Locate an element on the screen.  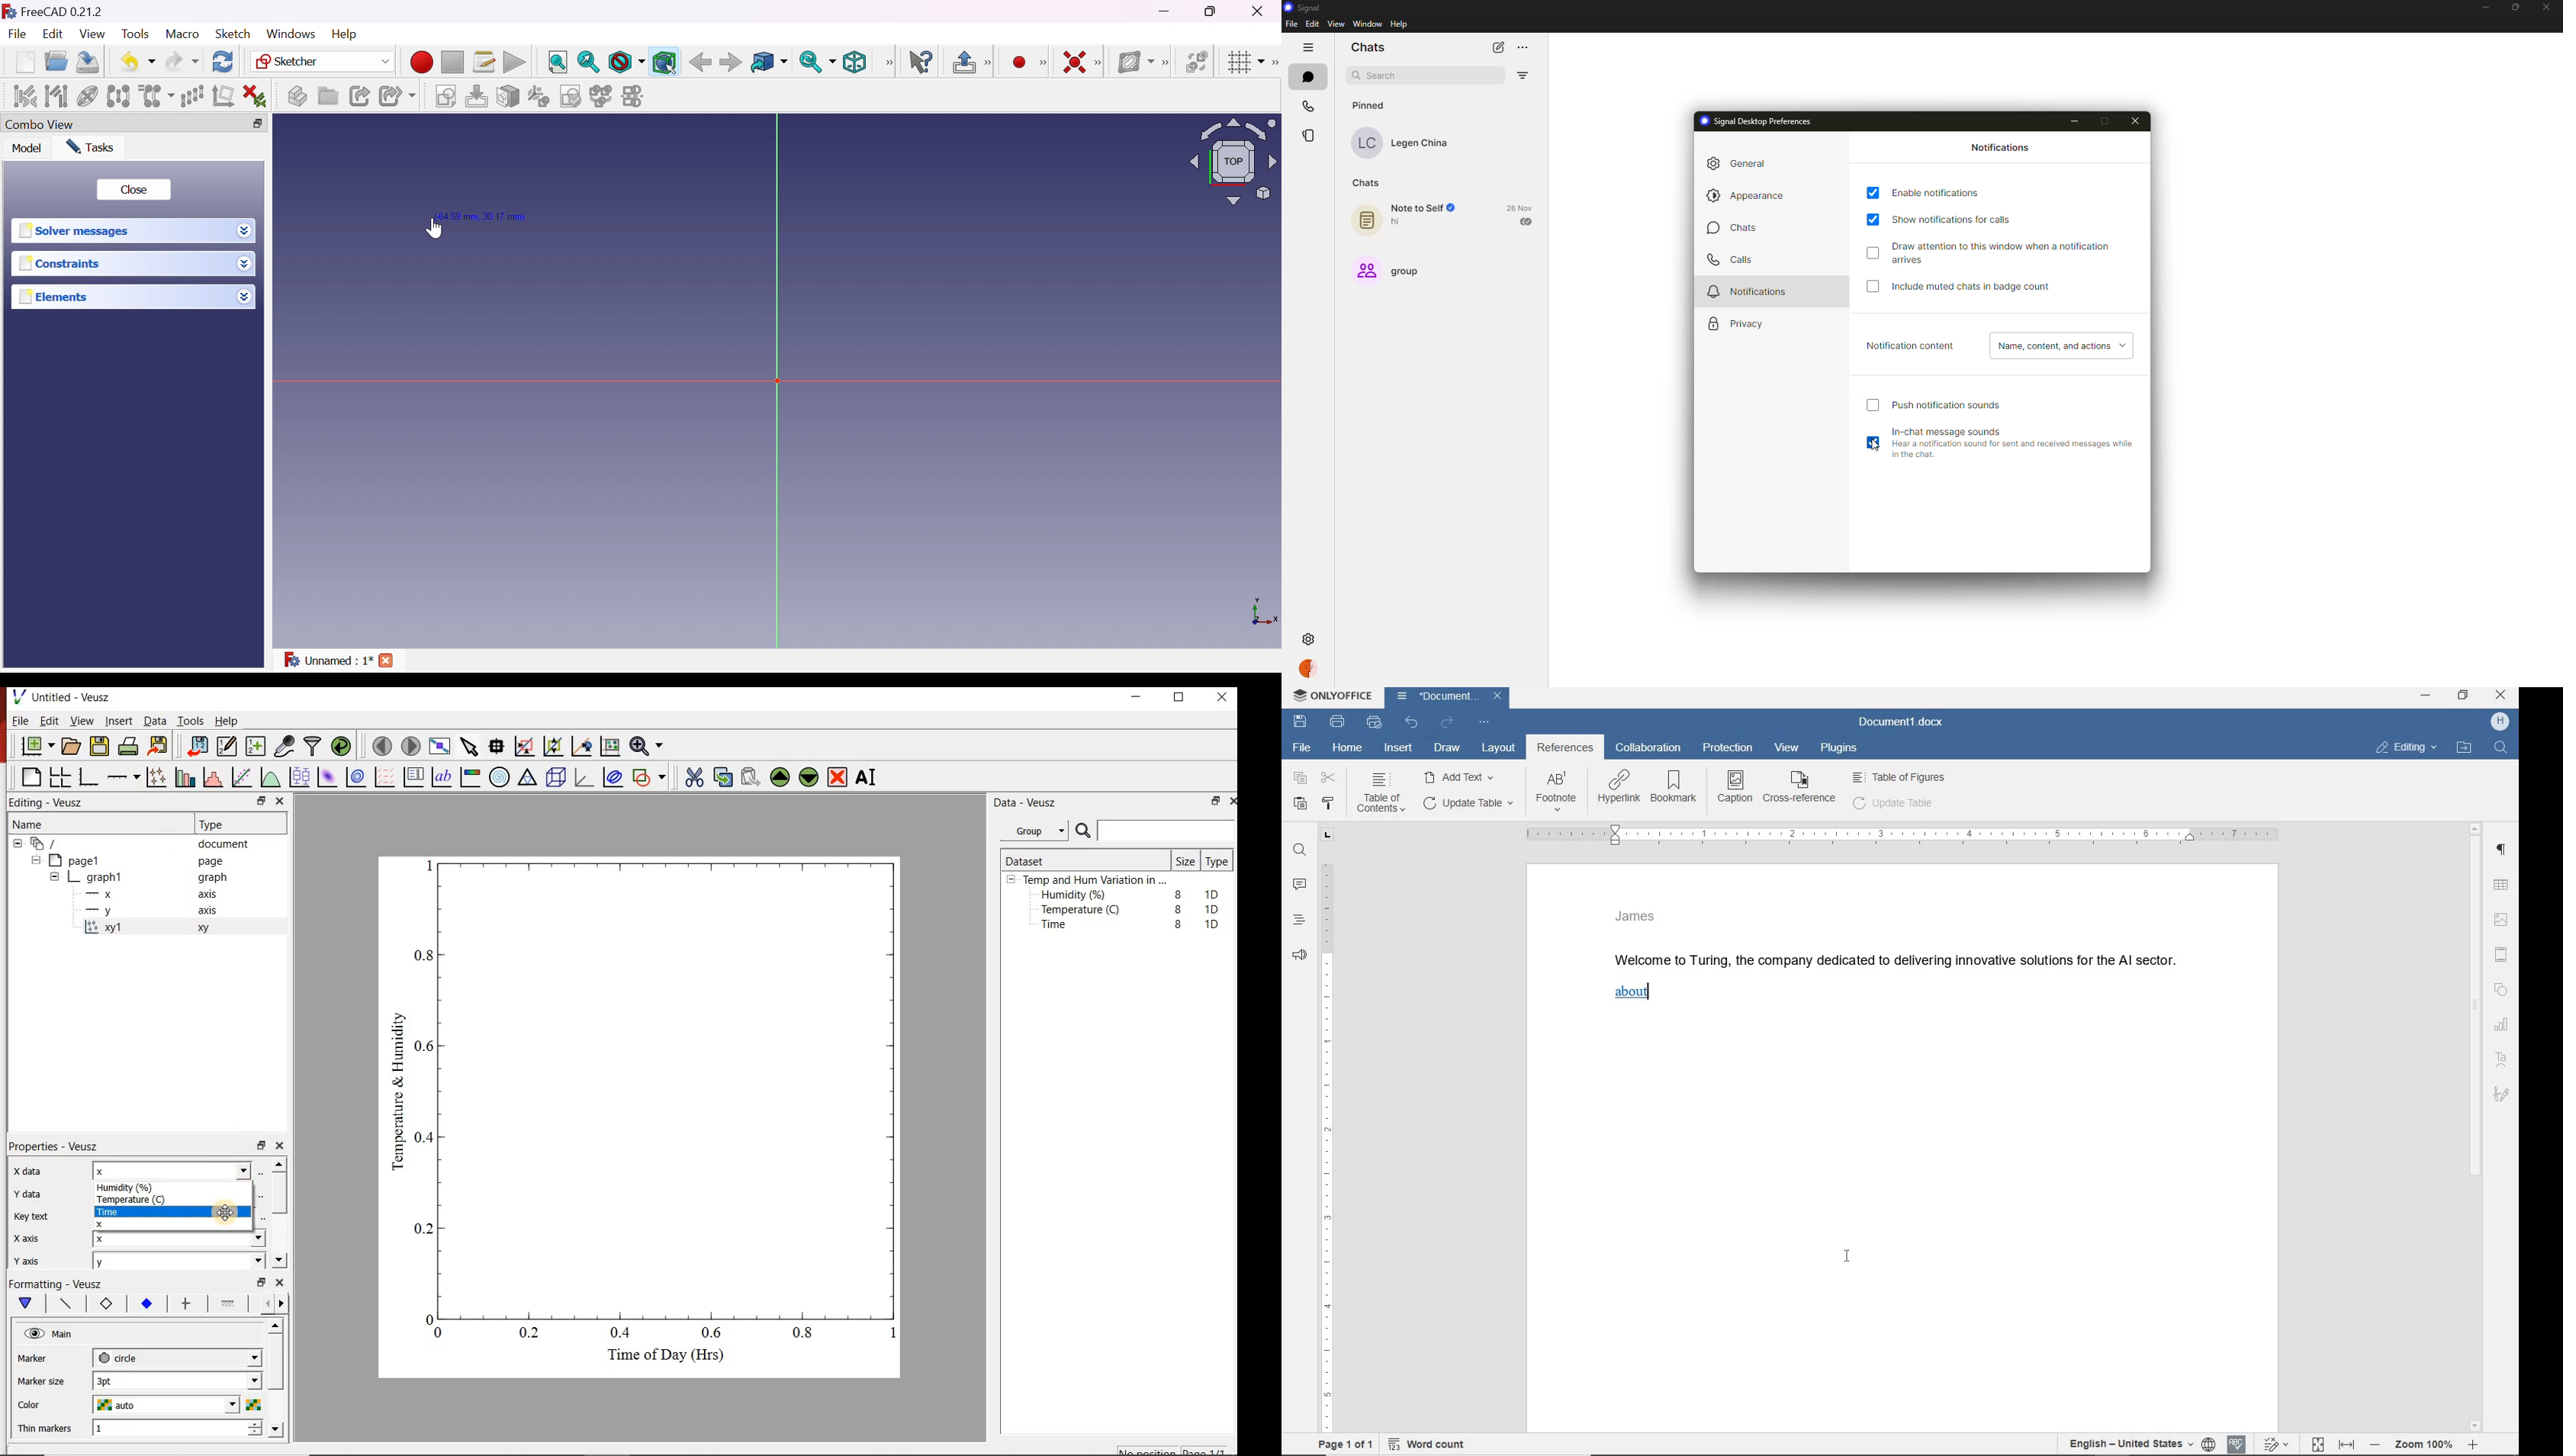
signal desktop preferences is located at coordinates (1761, 120).